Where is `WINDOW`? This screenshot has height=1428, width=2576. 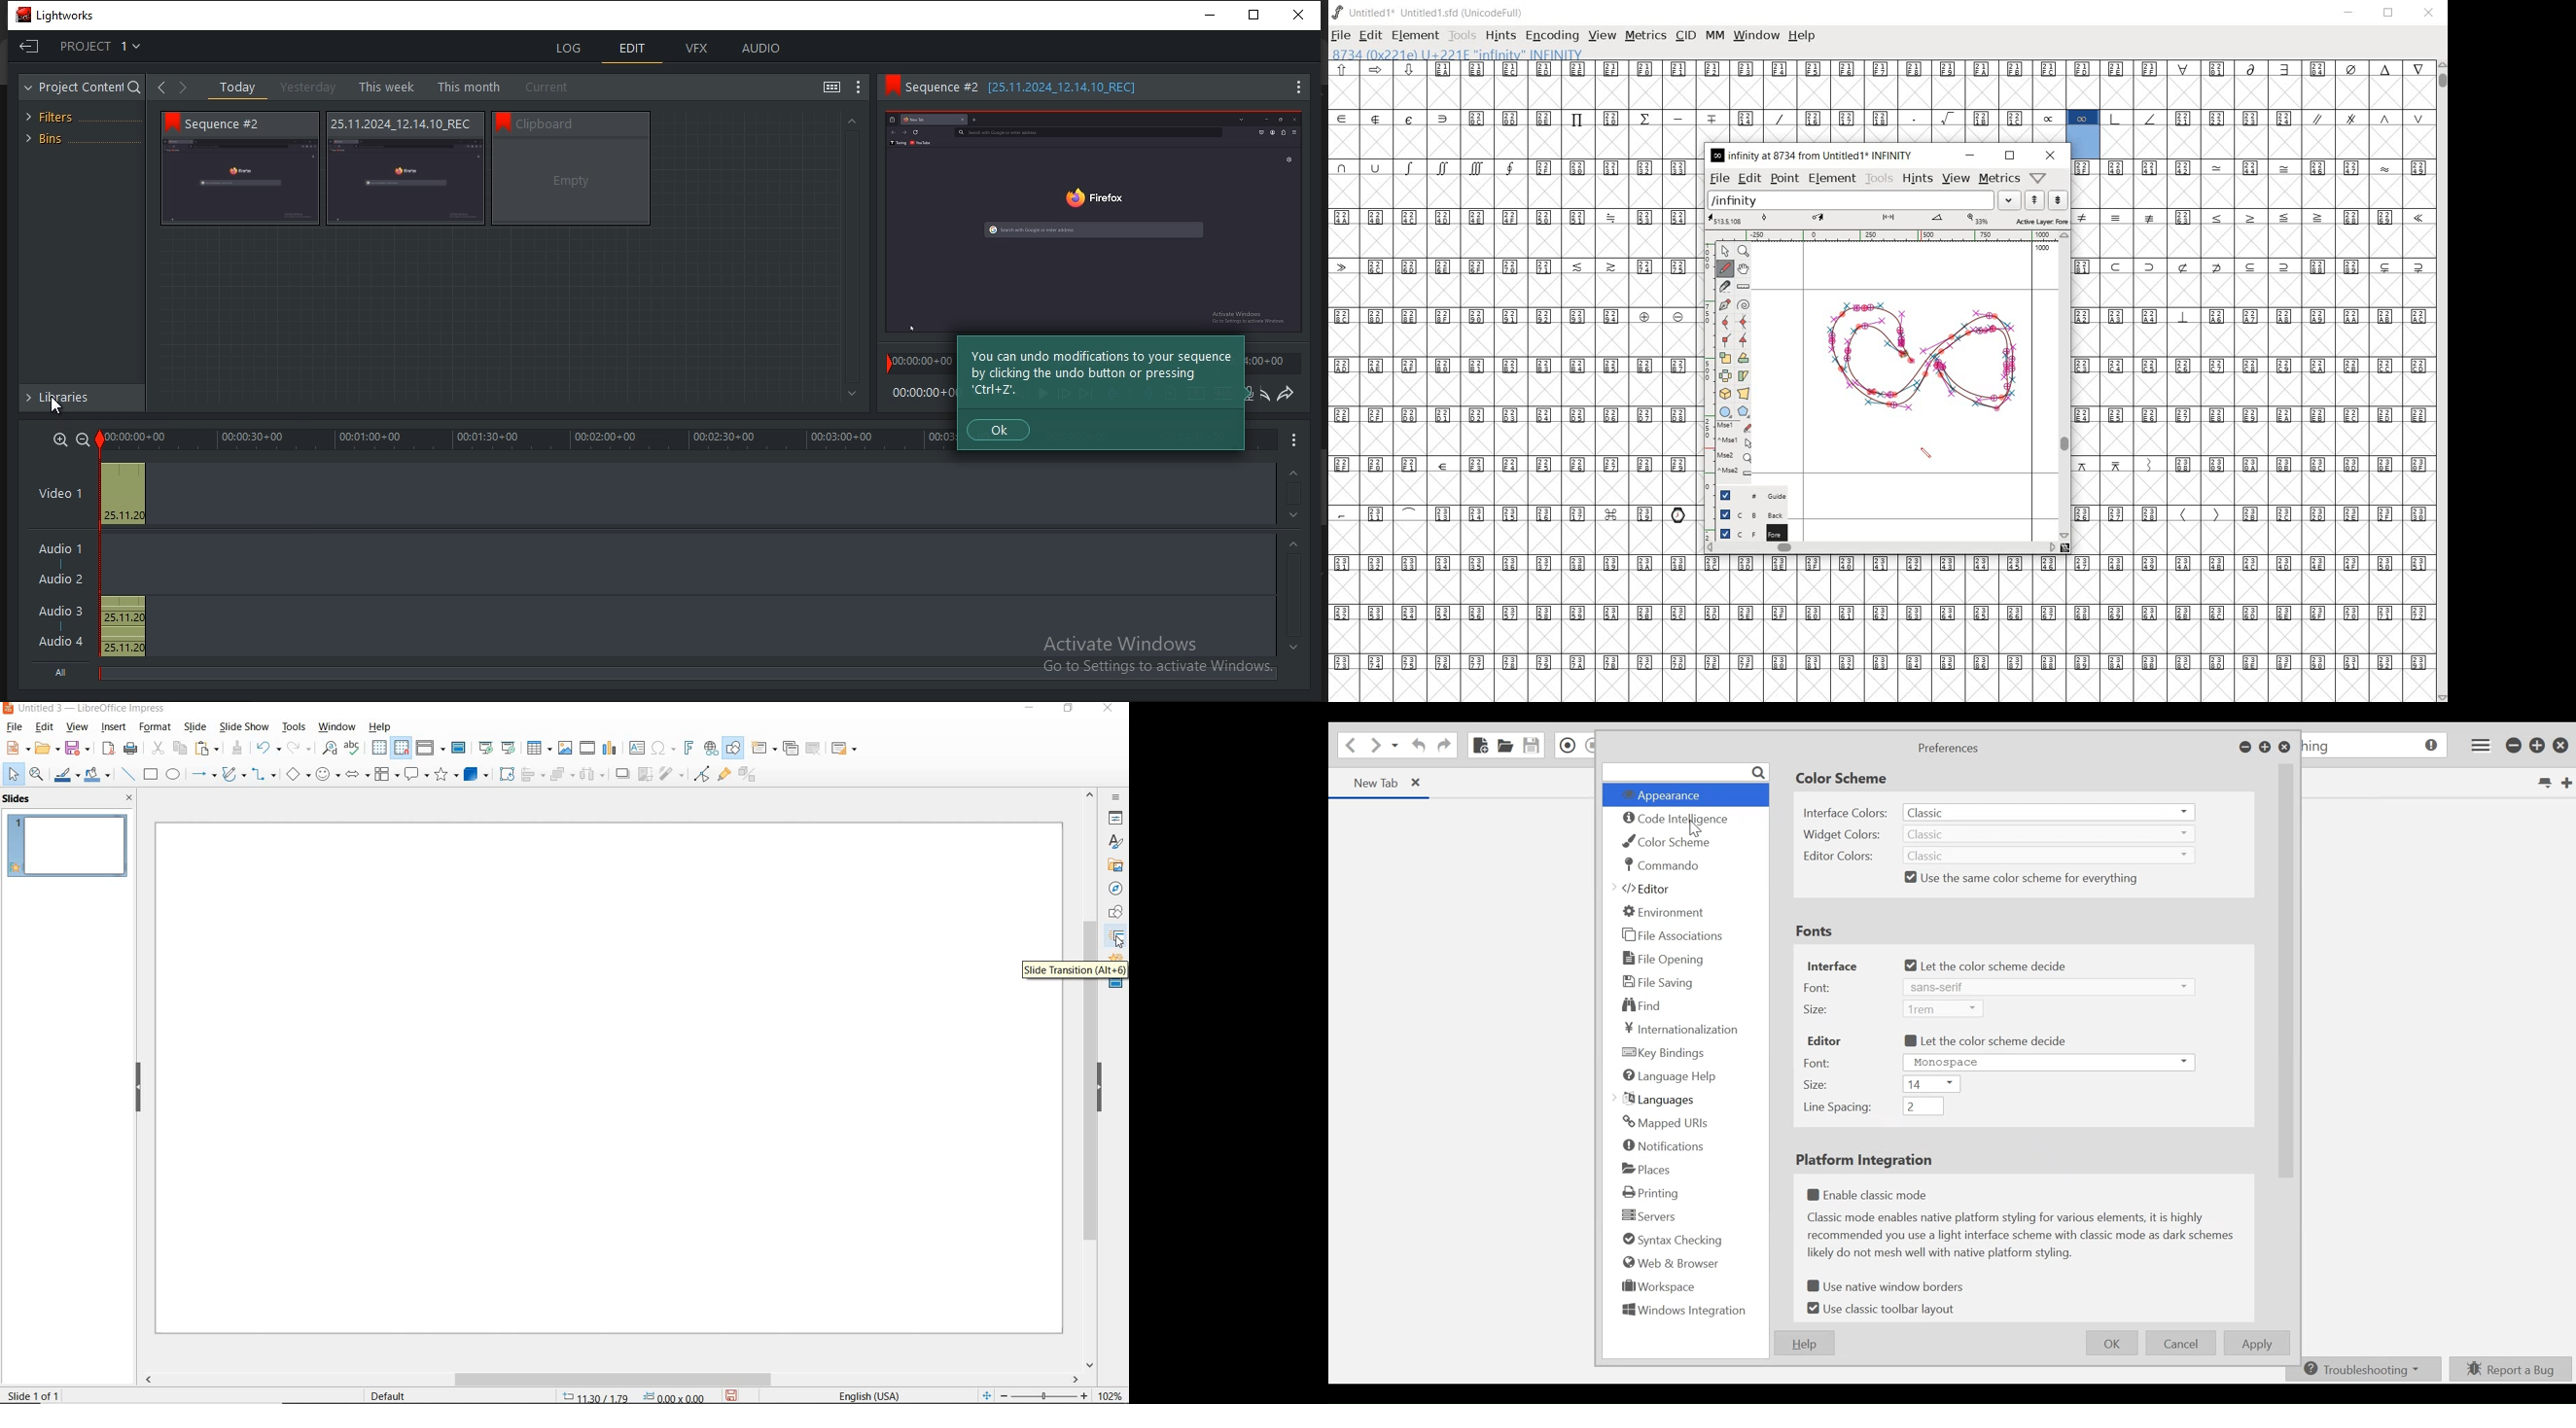 WINDOW is located at coordinates (337, 726).